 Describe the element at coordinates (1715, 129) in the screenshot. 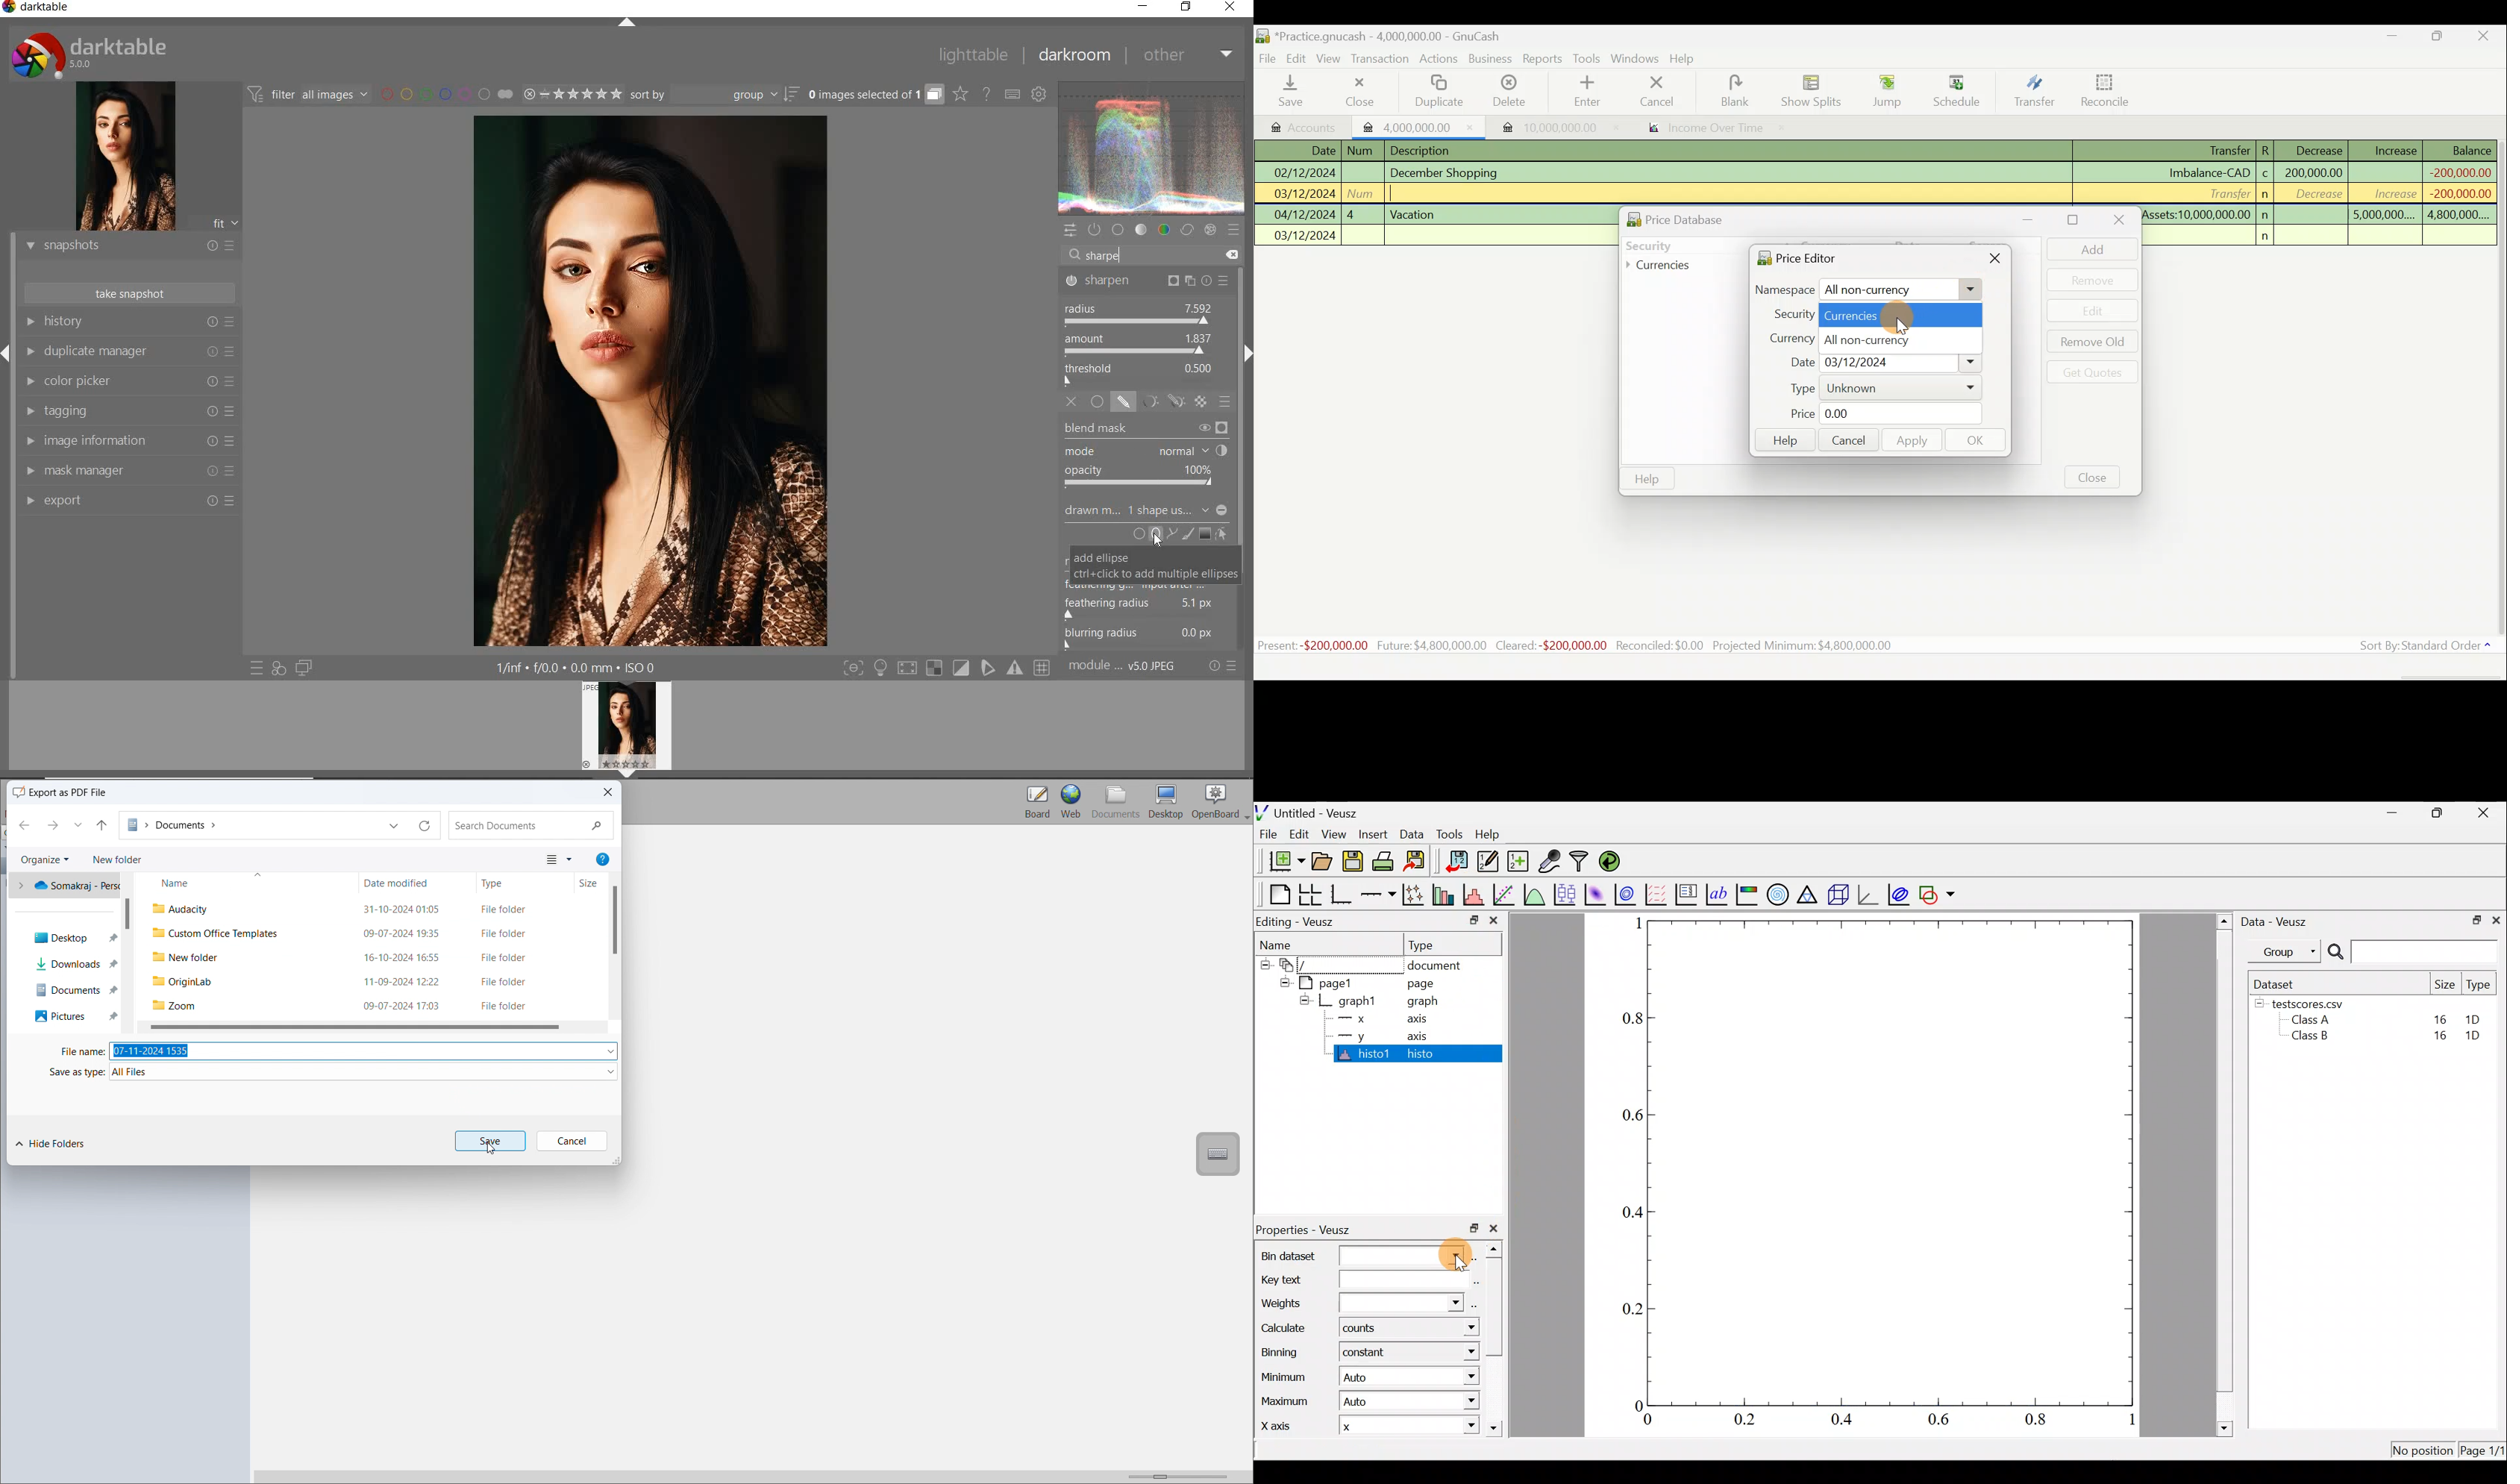

I see `income over time` at that location.